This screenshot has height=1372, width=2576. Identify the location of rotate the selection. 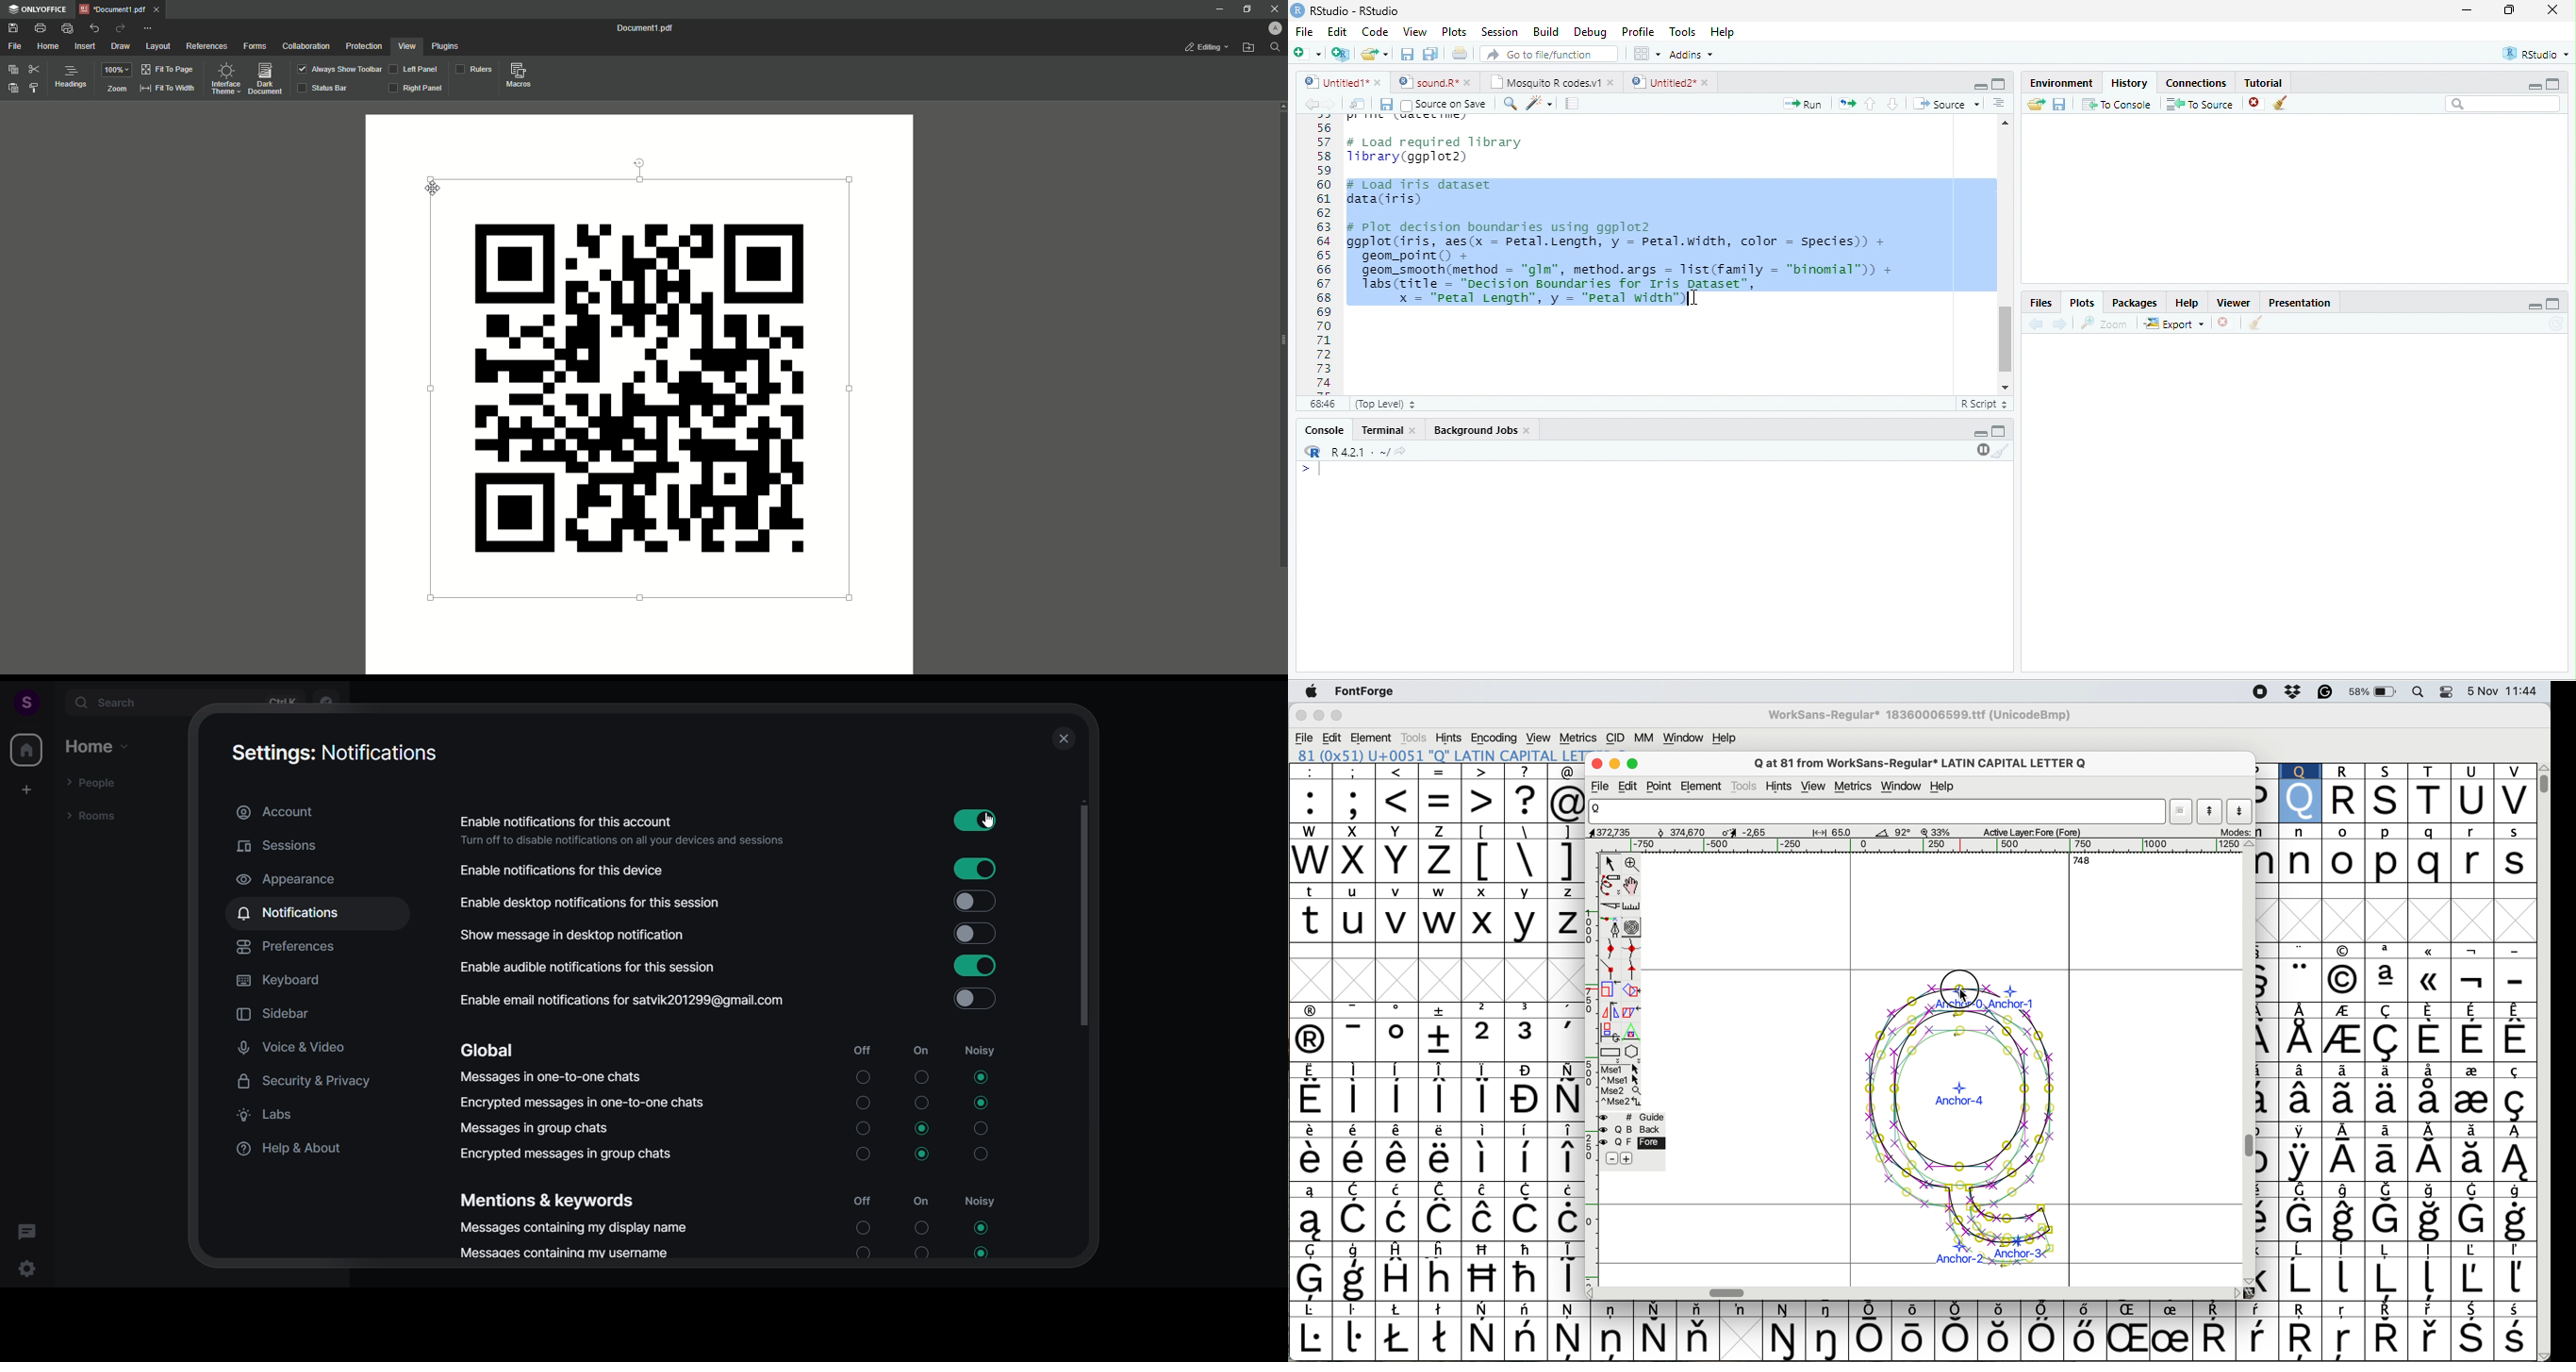
(1629, 991).